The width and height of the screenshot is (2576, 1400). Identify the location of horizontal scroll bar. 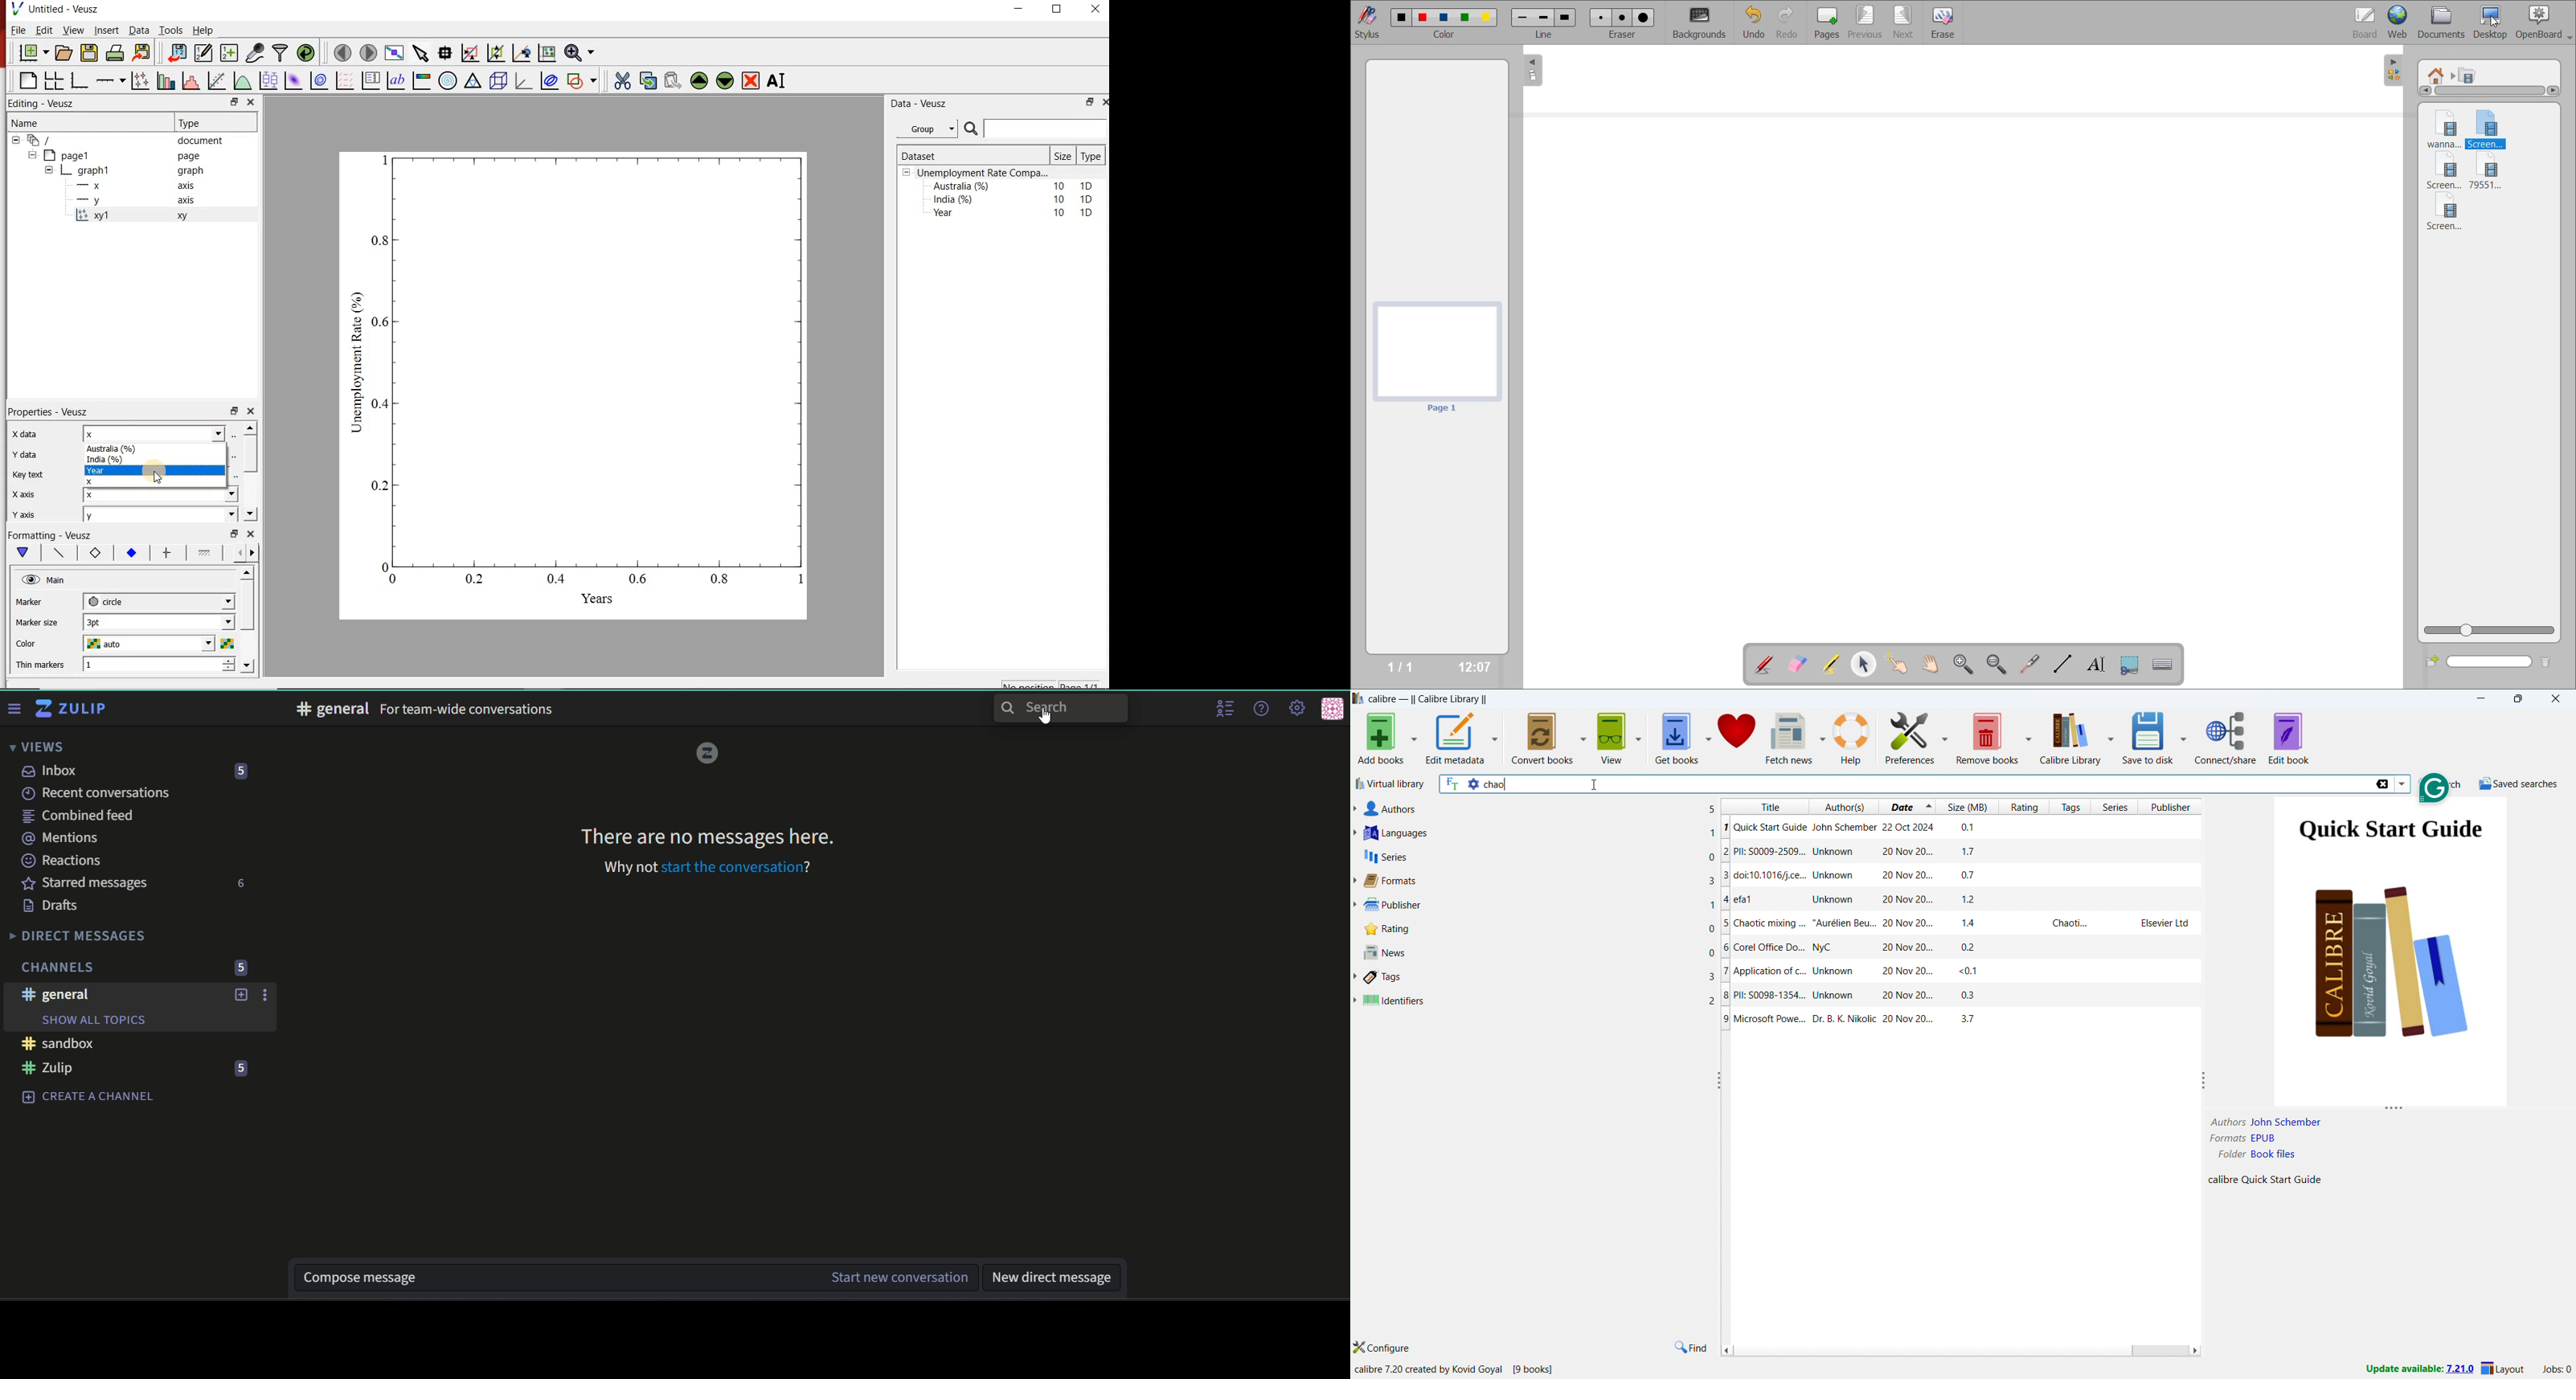
(2491, 92).